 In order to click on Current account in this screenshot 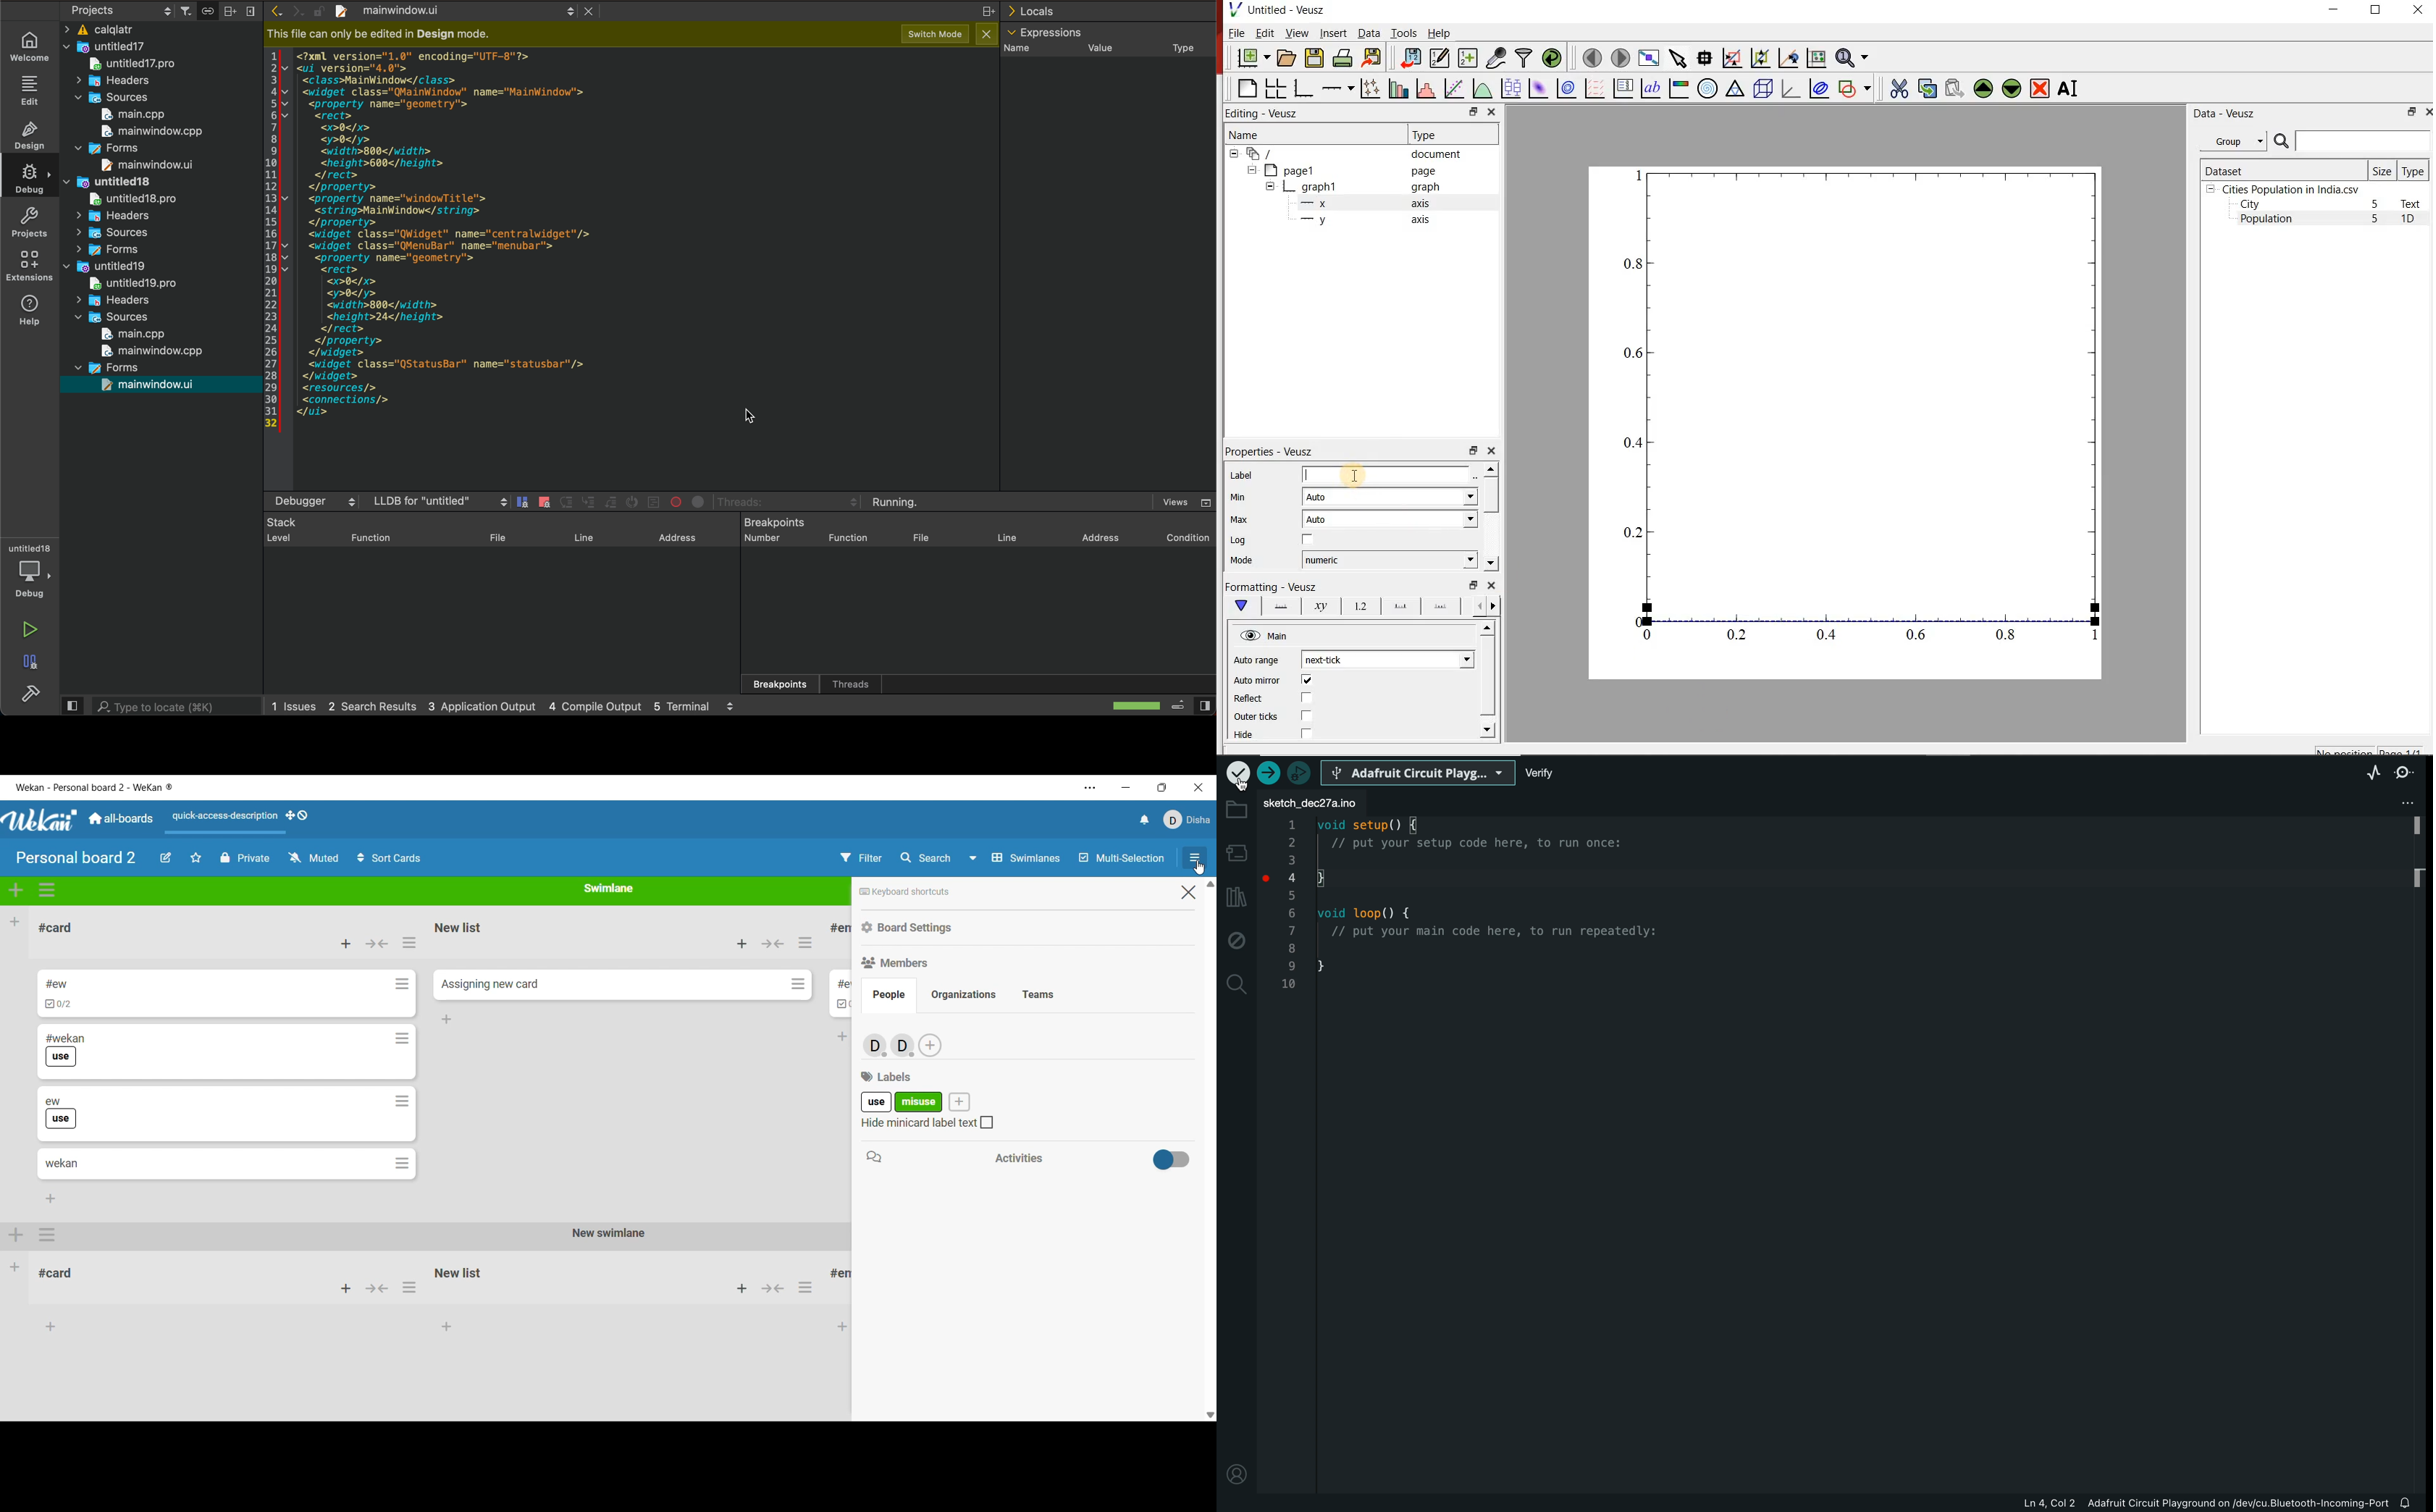, I will do `click(1187, 820)`.